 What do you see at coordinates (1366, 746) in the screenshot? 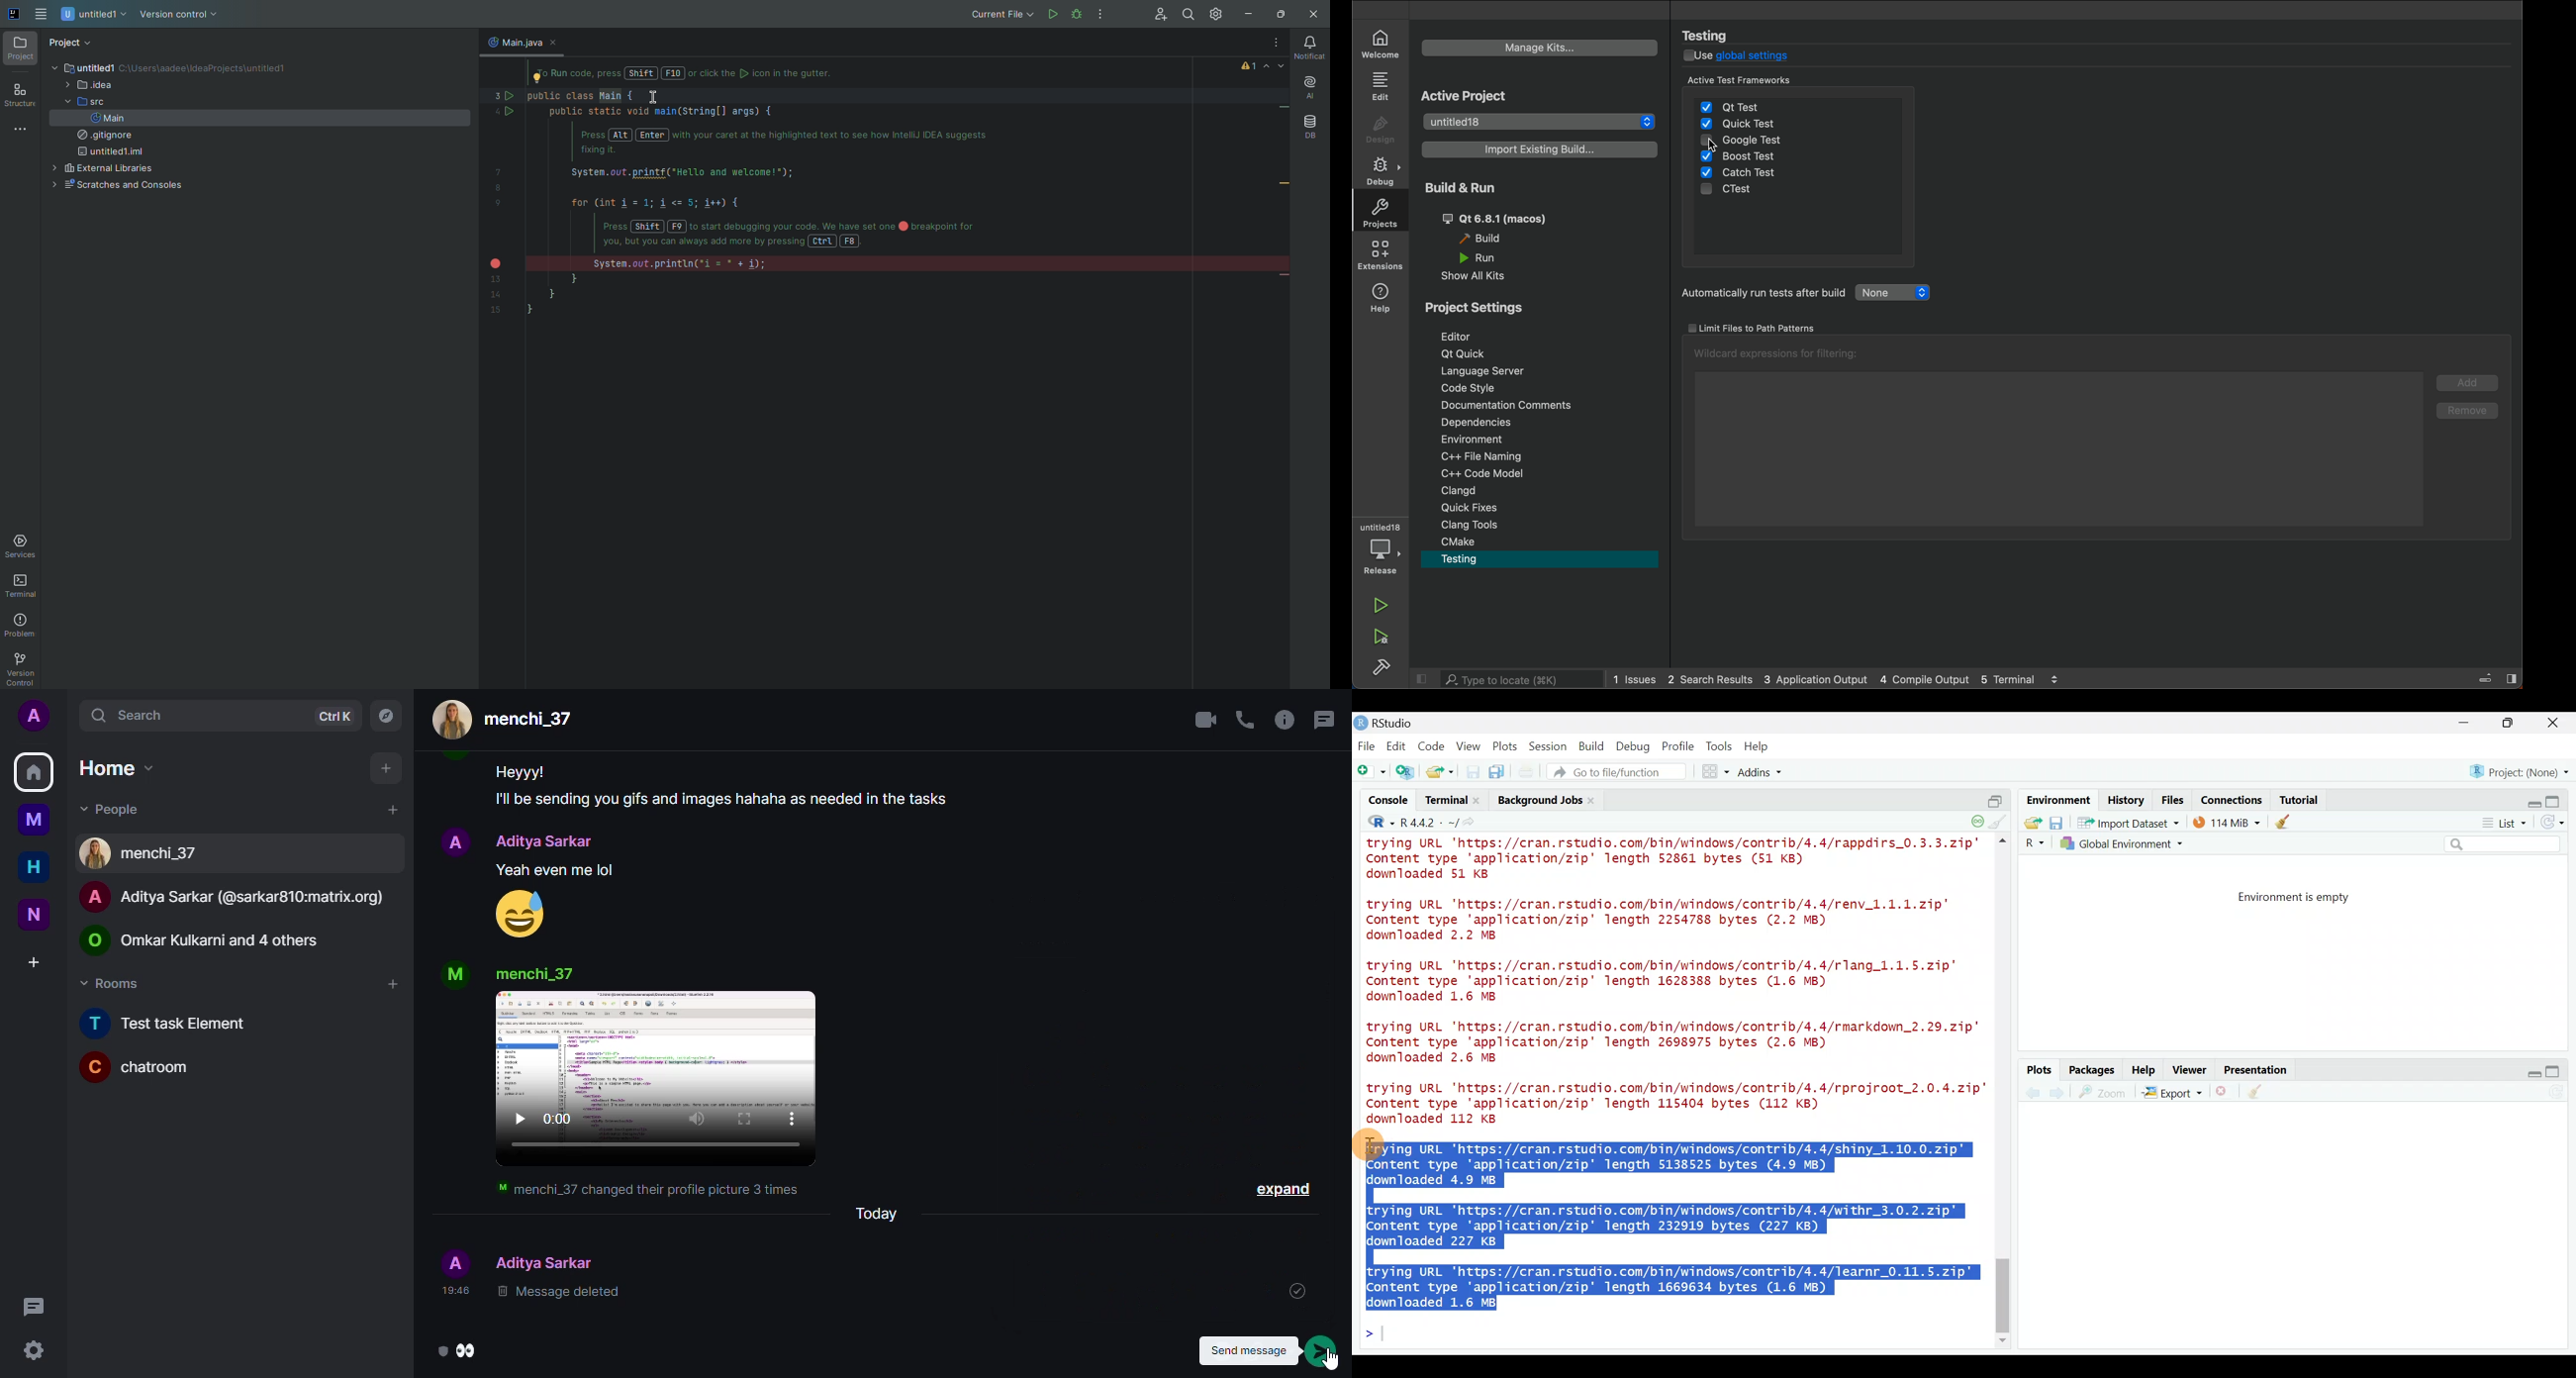
I see `File` at bounding box center [1366, 746].